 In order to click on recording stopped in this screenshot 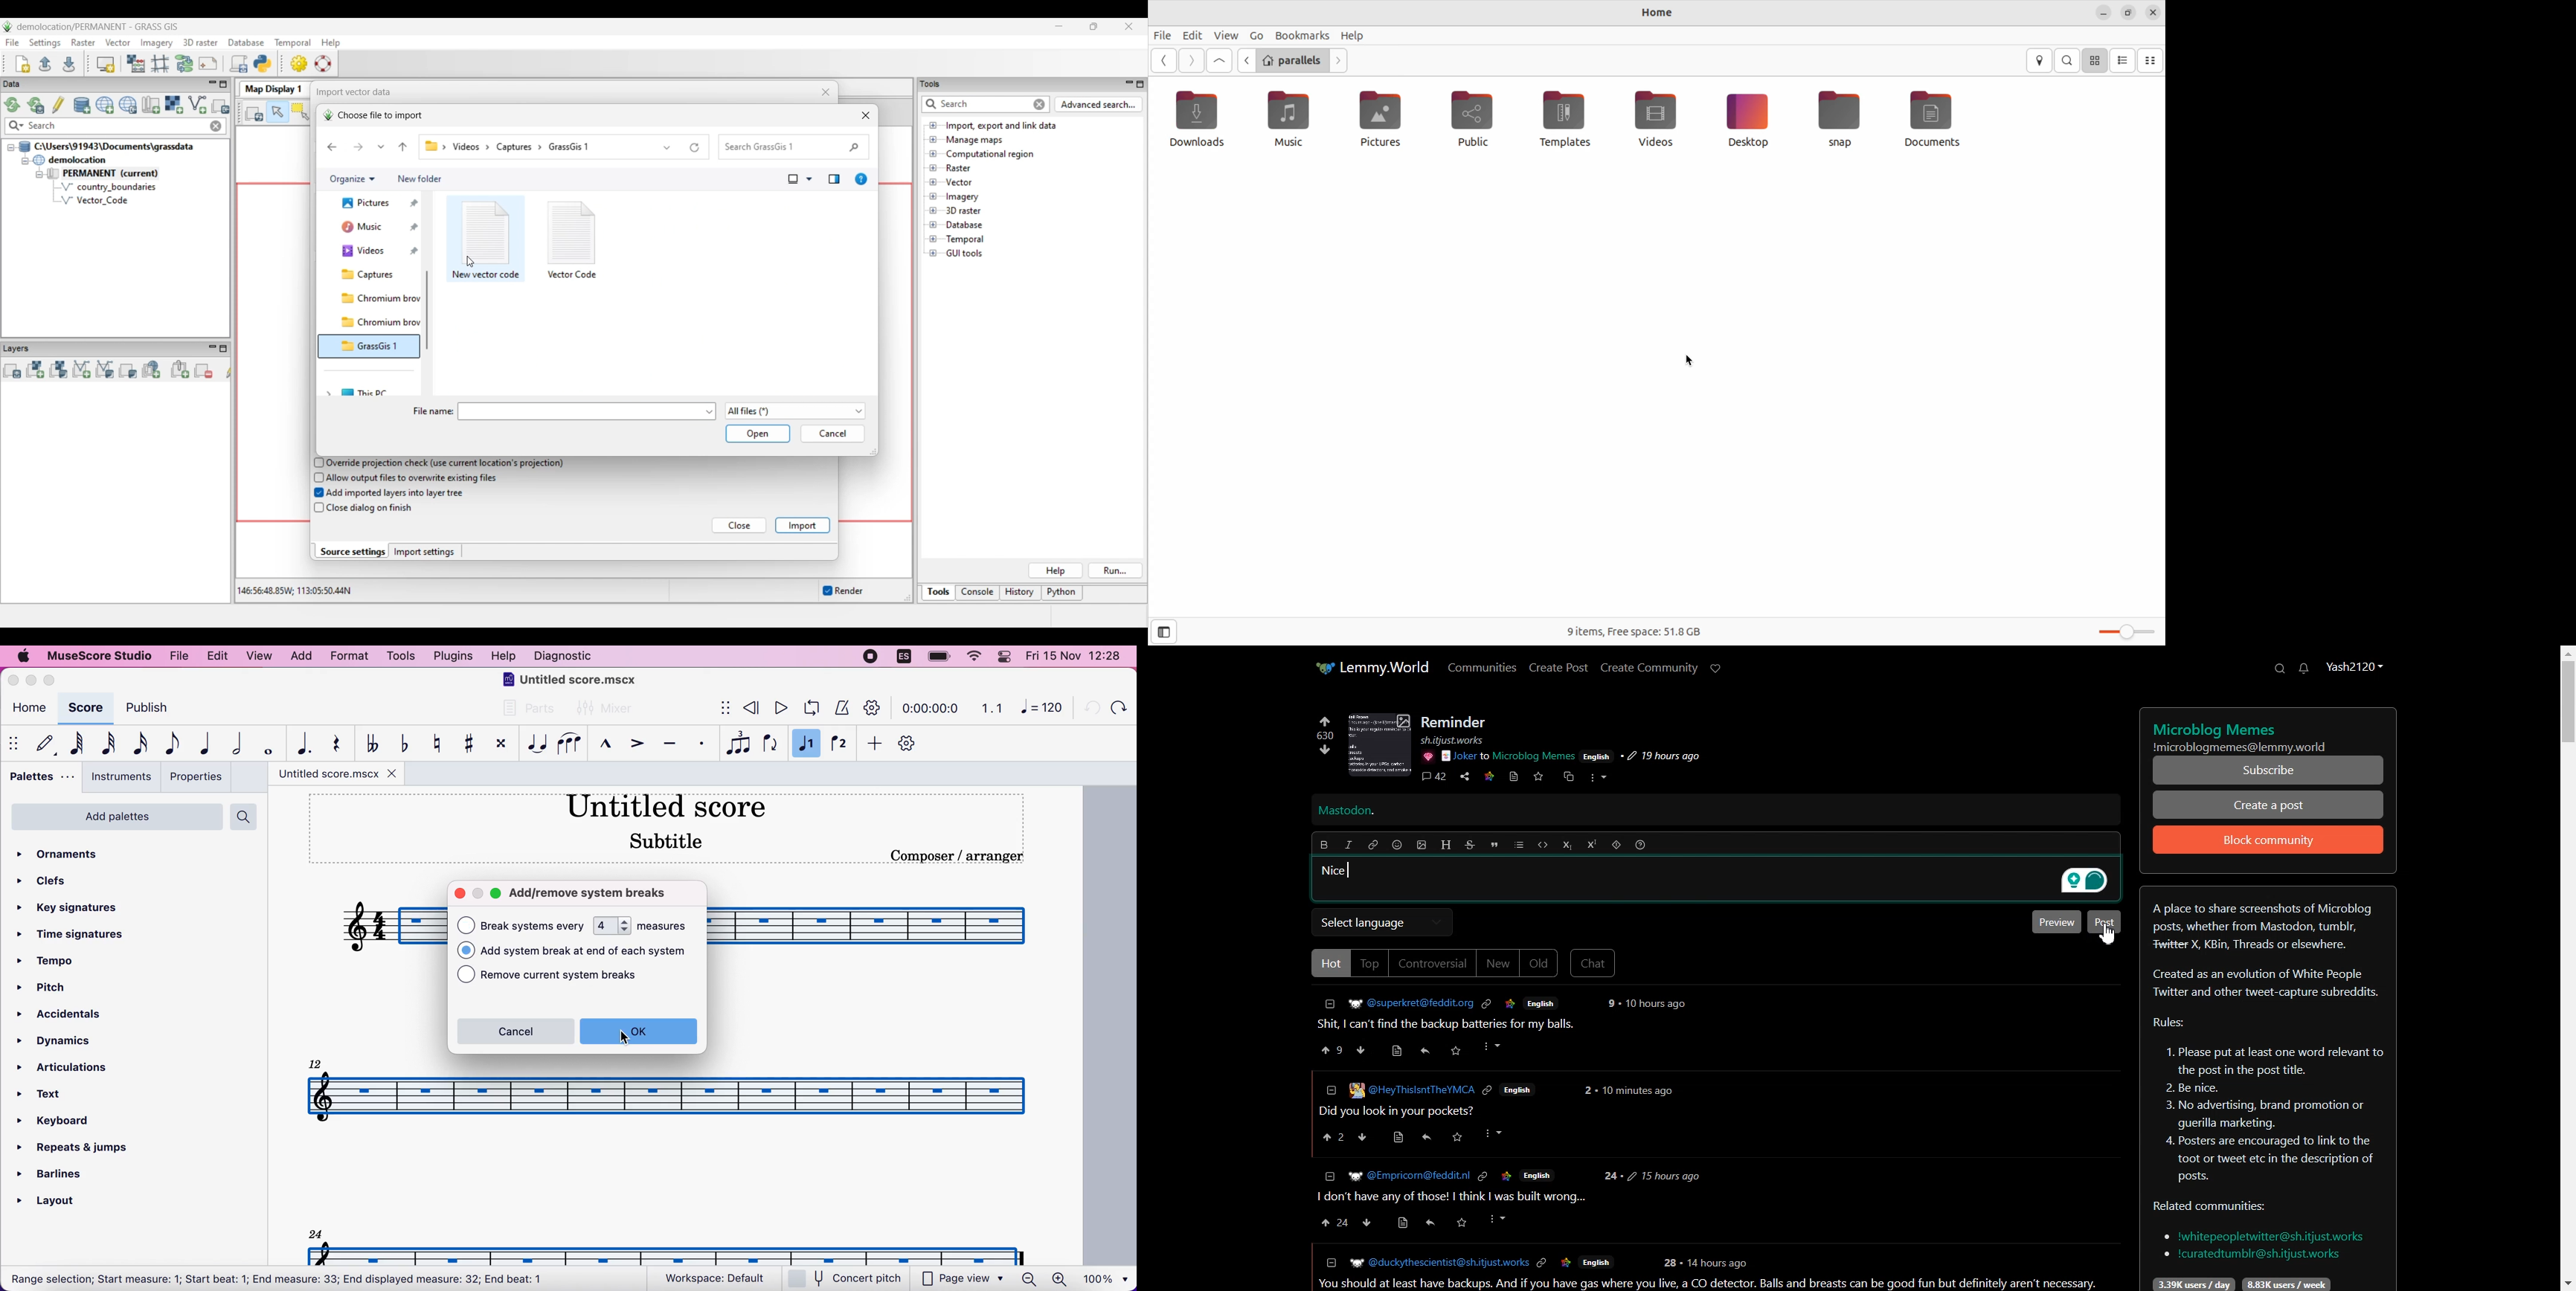, I will do `click(872, 657)`.